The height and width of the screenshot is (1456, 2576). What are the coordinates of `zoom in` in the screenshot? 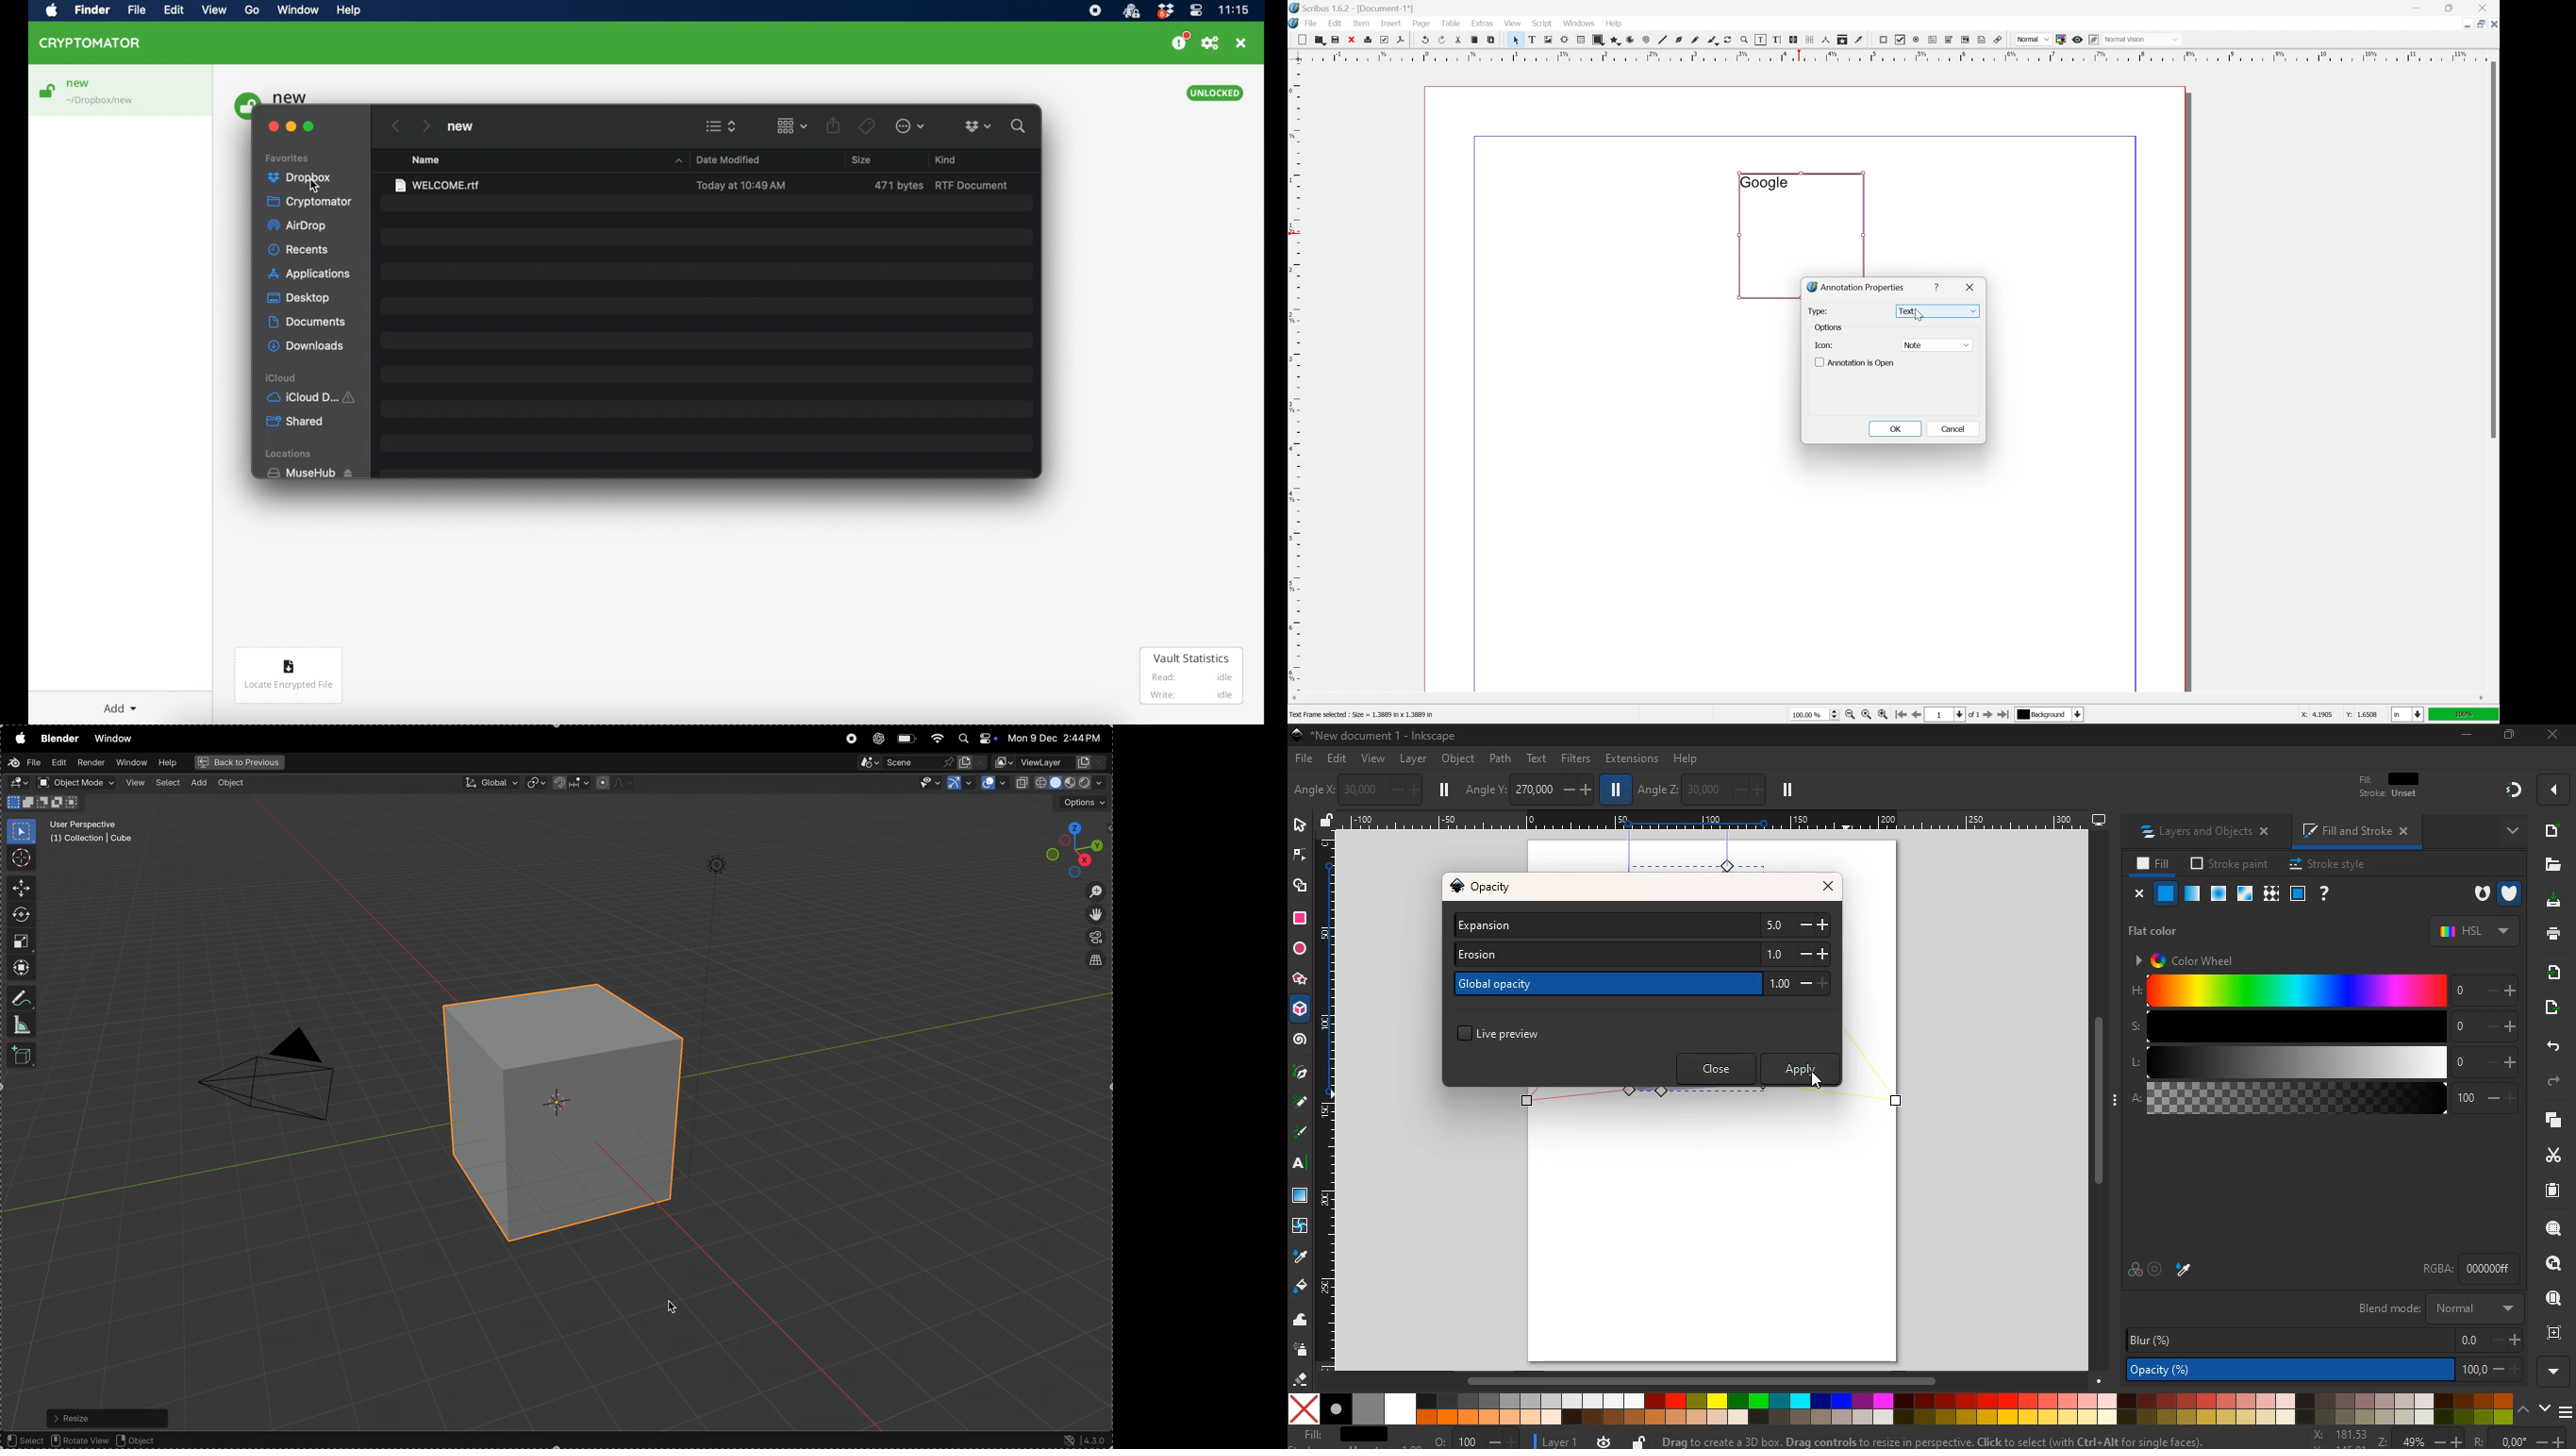 It's located at (1882, 715).